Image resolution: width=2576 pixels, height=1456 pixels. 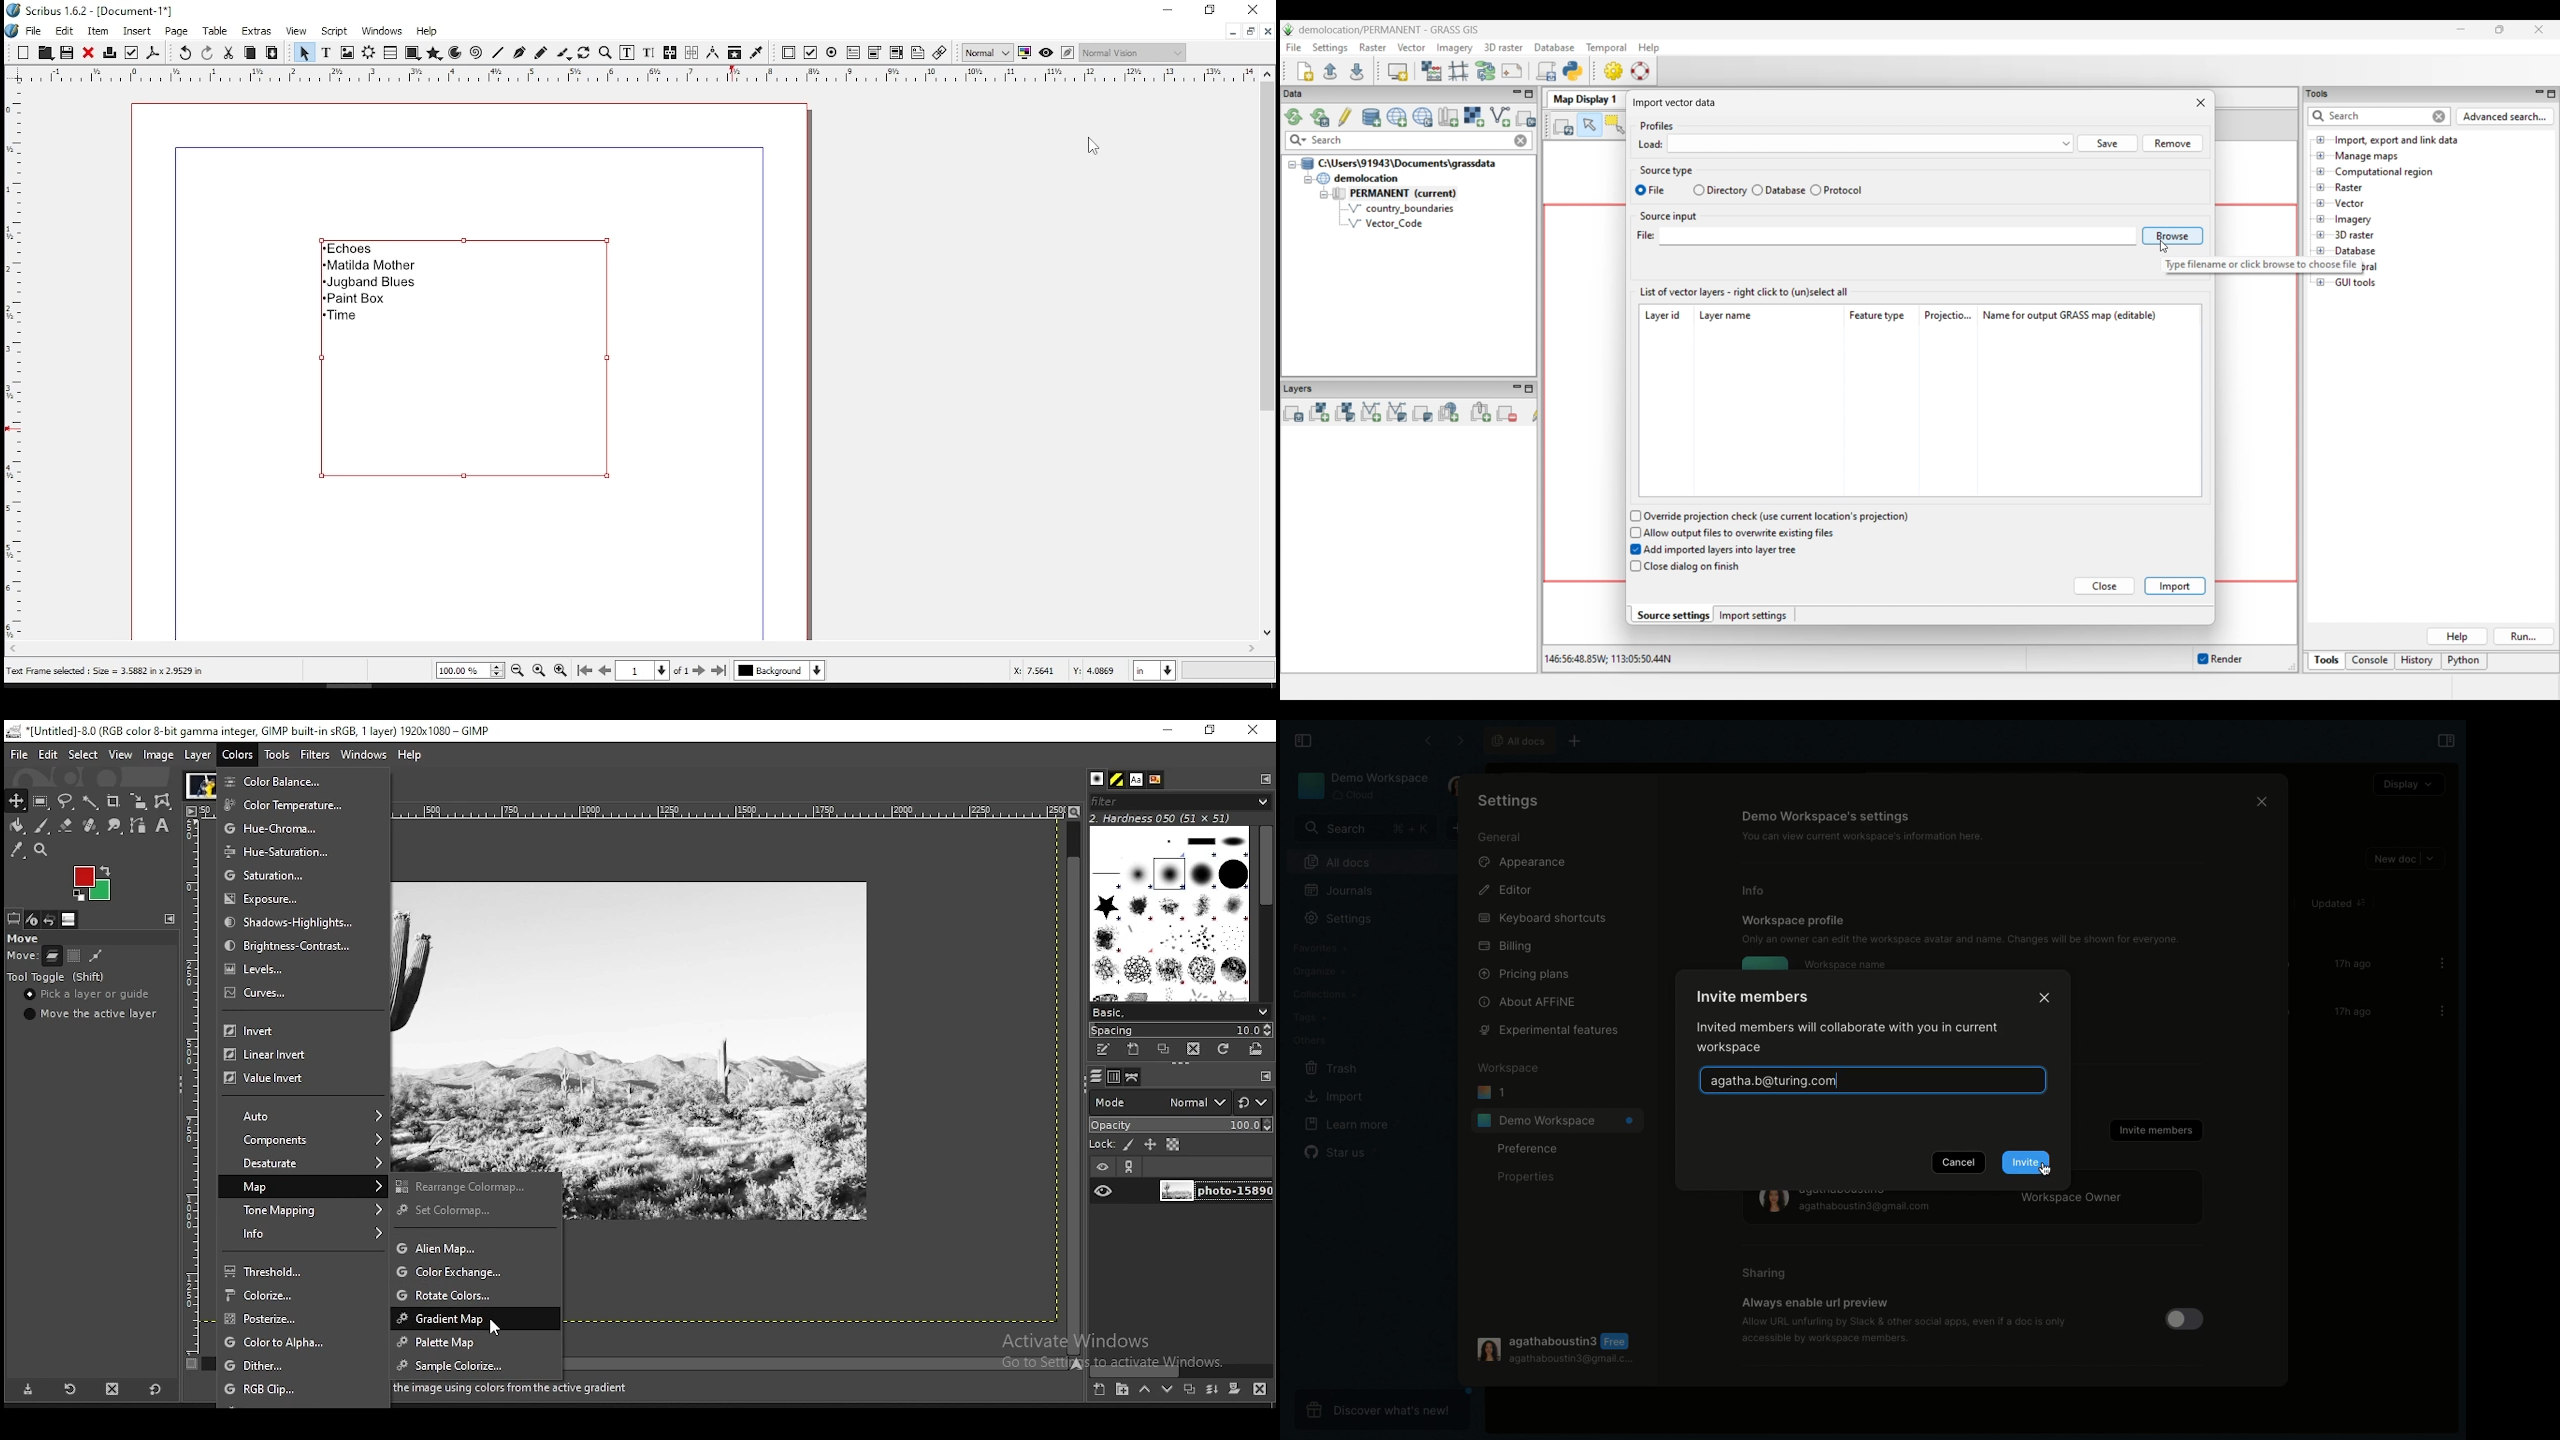 What do you see at coordinates (626, 53) in the screenshot?
I see `edit contents of frame` at bounding box center [626, 53].